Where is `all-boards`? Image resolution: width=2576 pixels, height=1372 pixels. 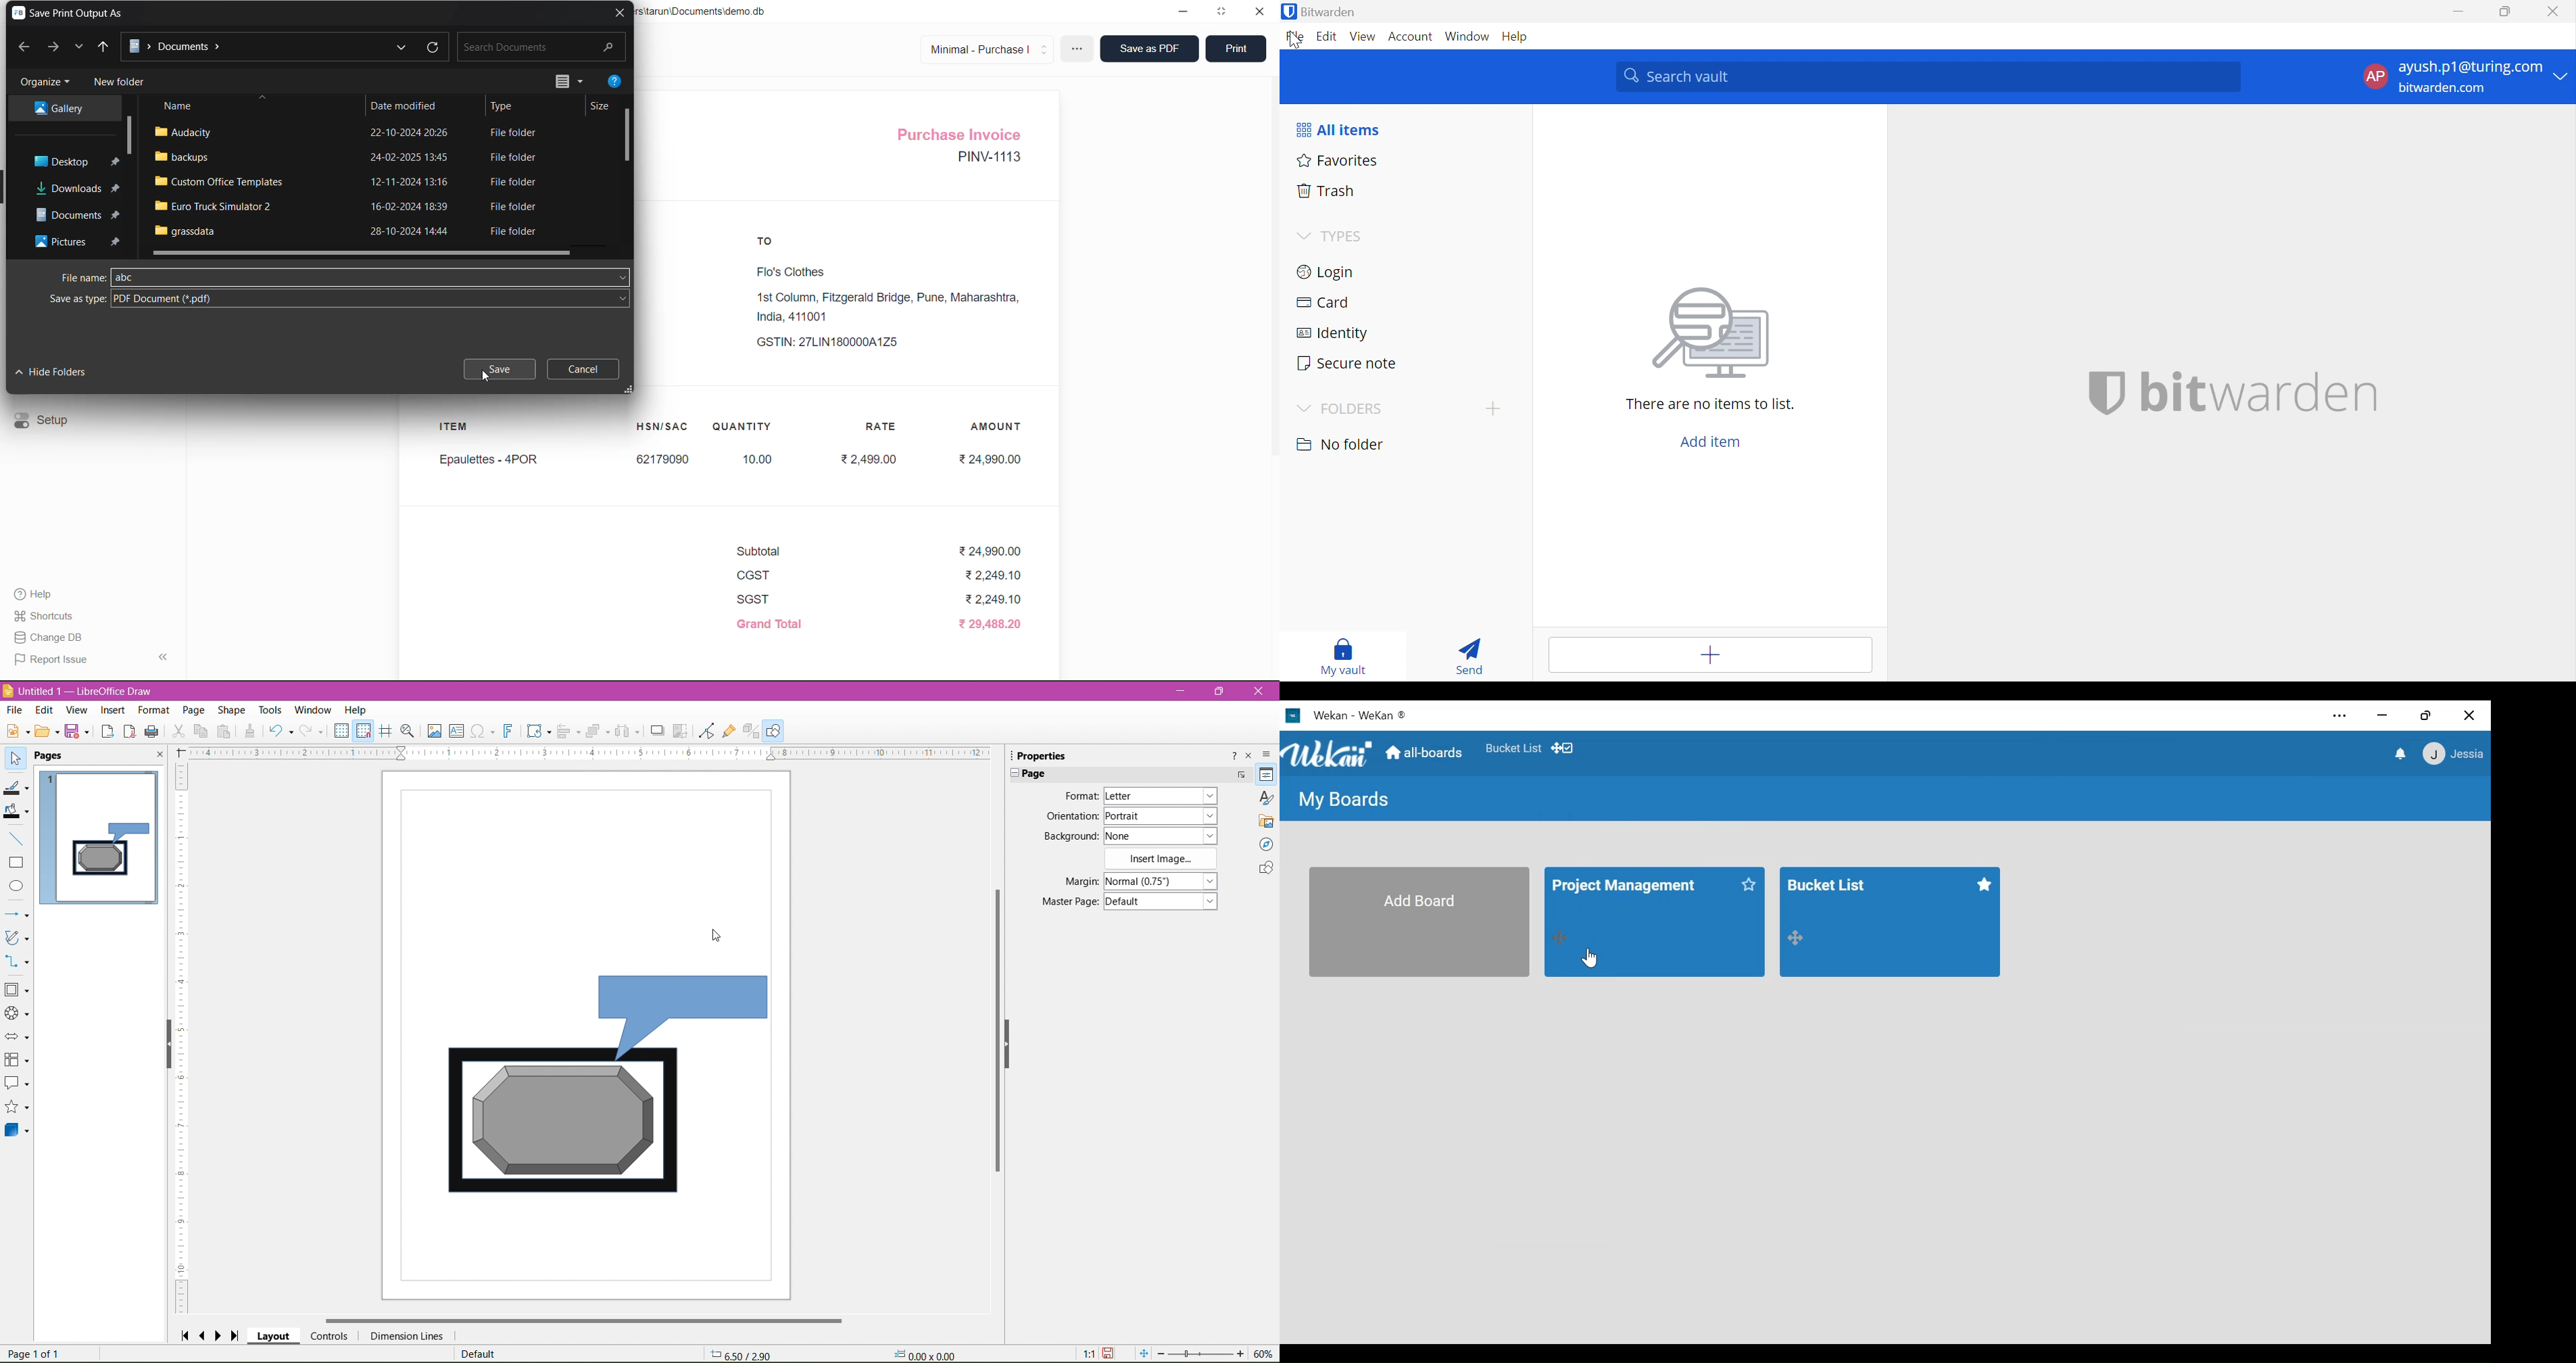
all-boards is located at coordinates (1422, 752).